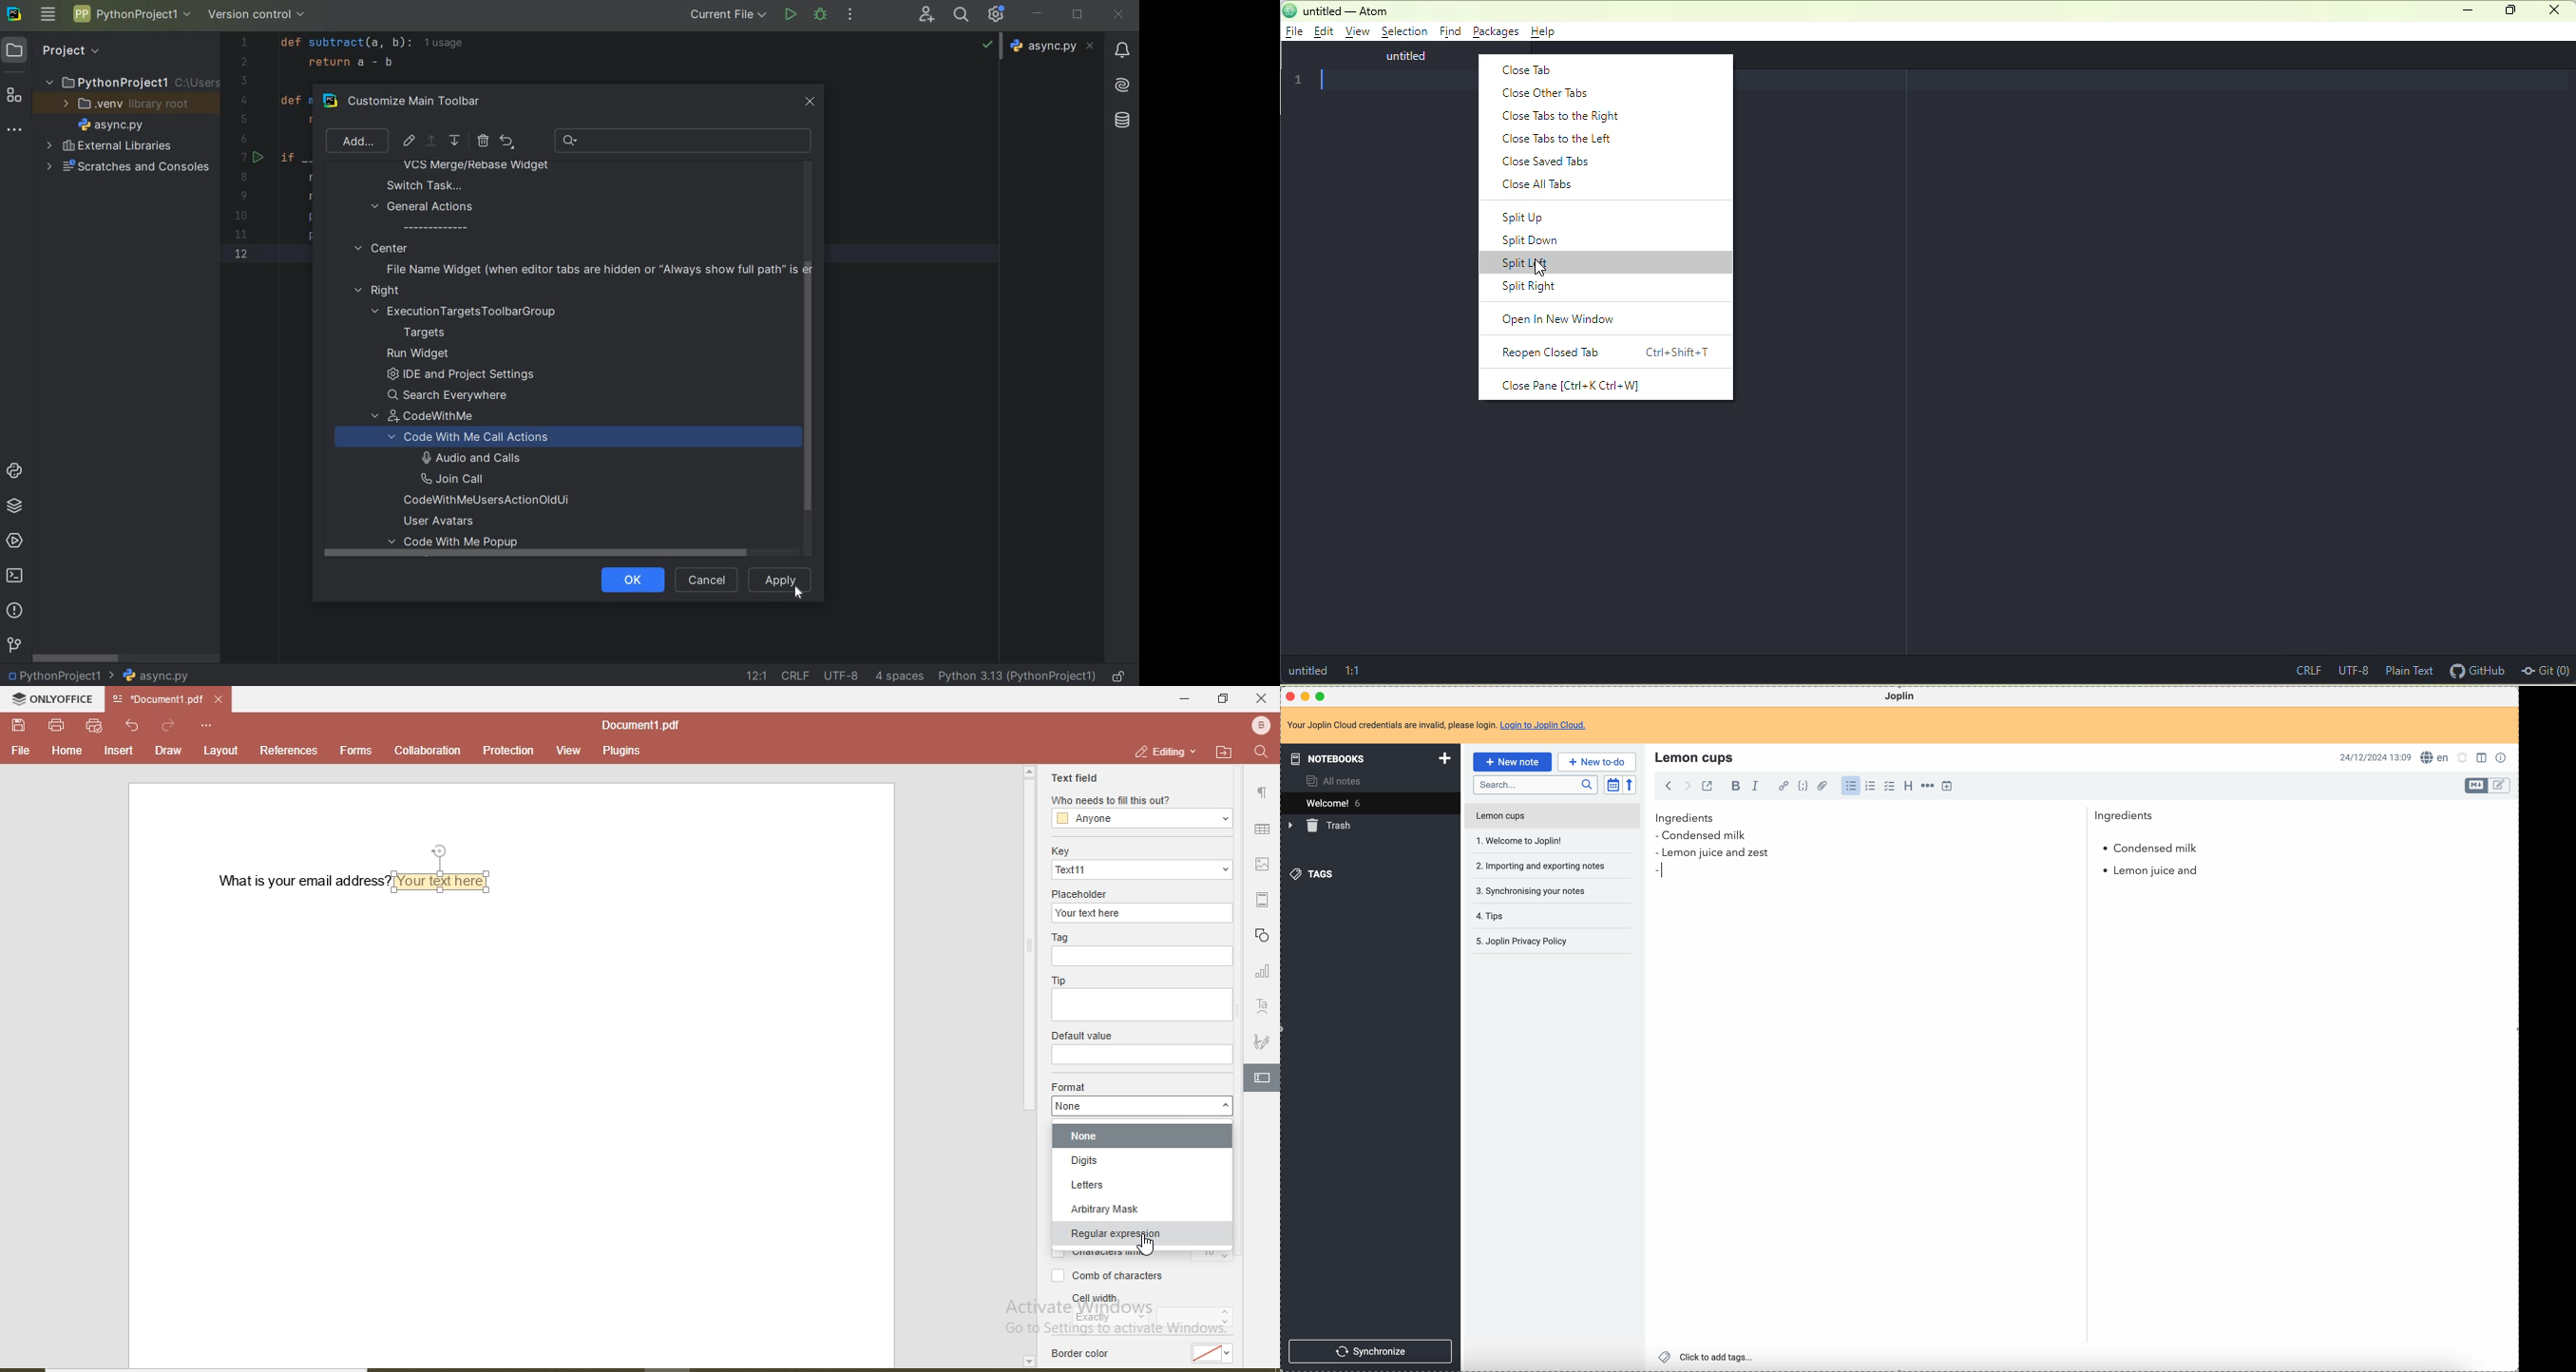 This screenshot has height=1372, width=2576. Describe the element at coordinates (2304, 668) in the screenshot. I see `CRLF` at that location.